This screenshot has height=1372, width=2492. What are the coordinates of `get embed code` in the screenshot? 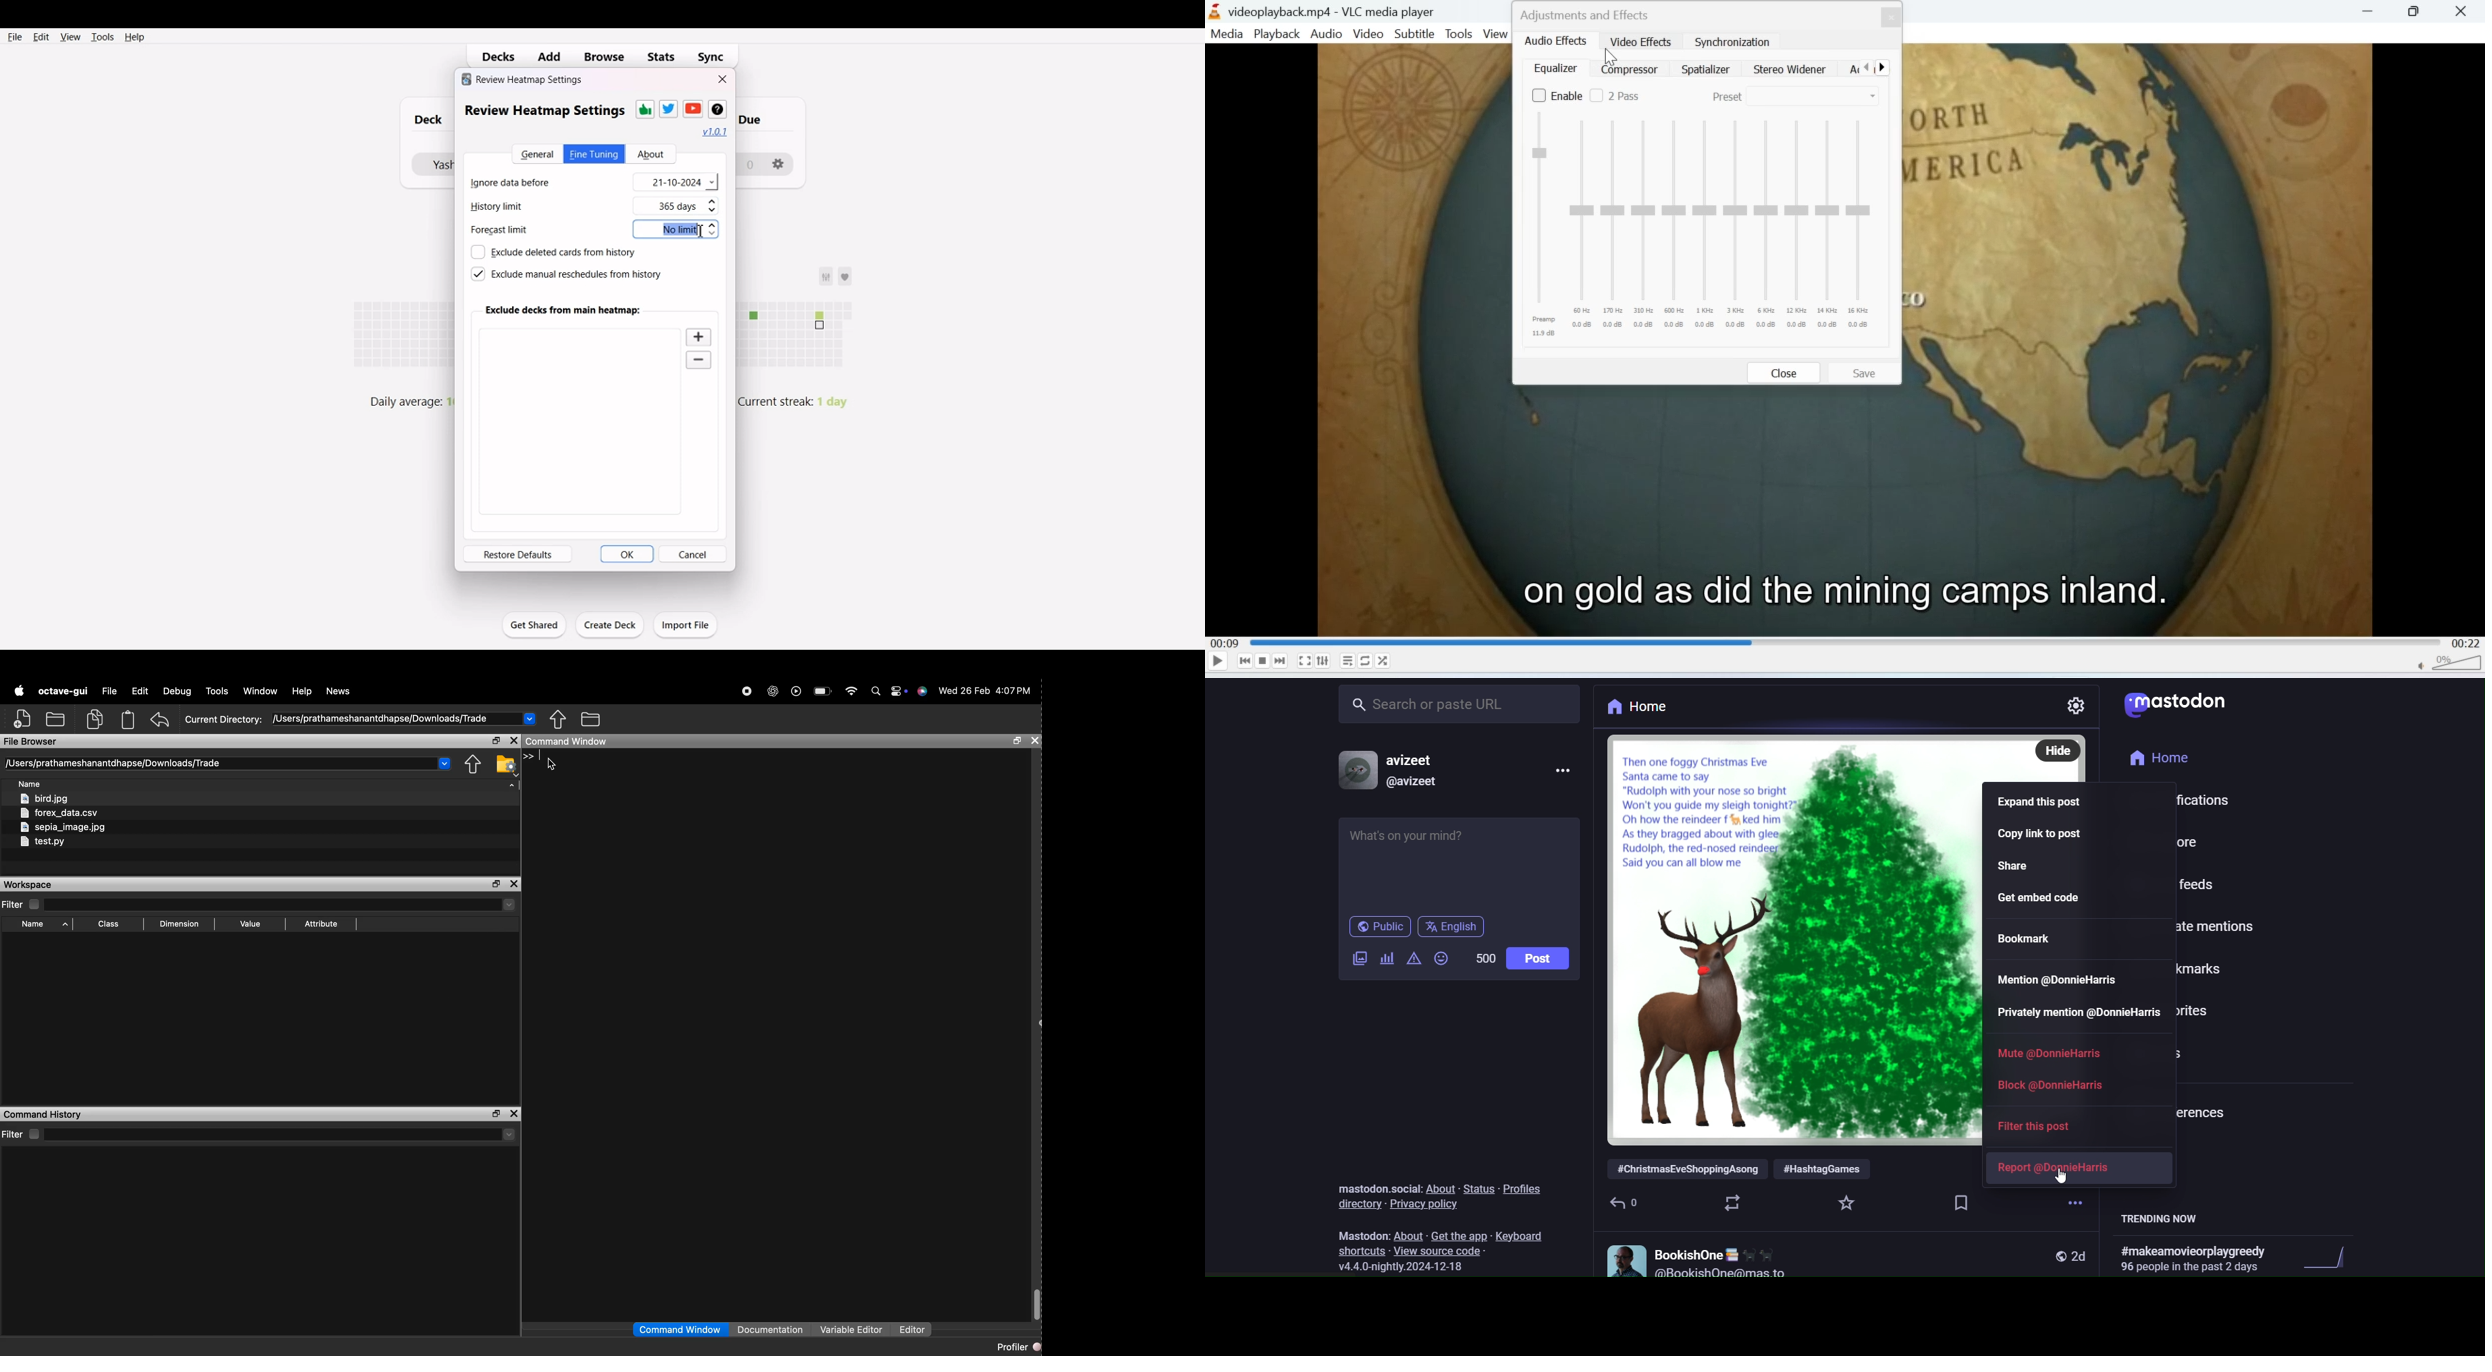 It's located at (2062, 897).